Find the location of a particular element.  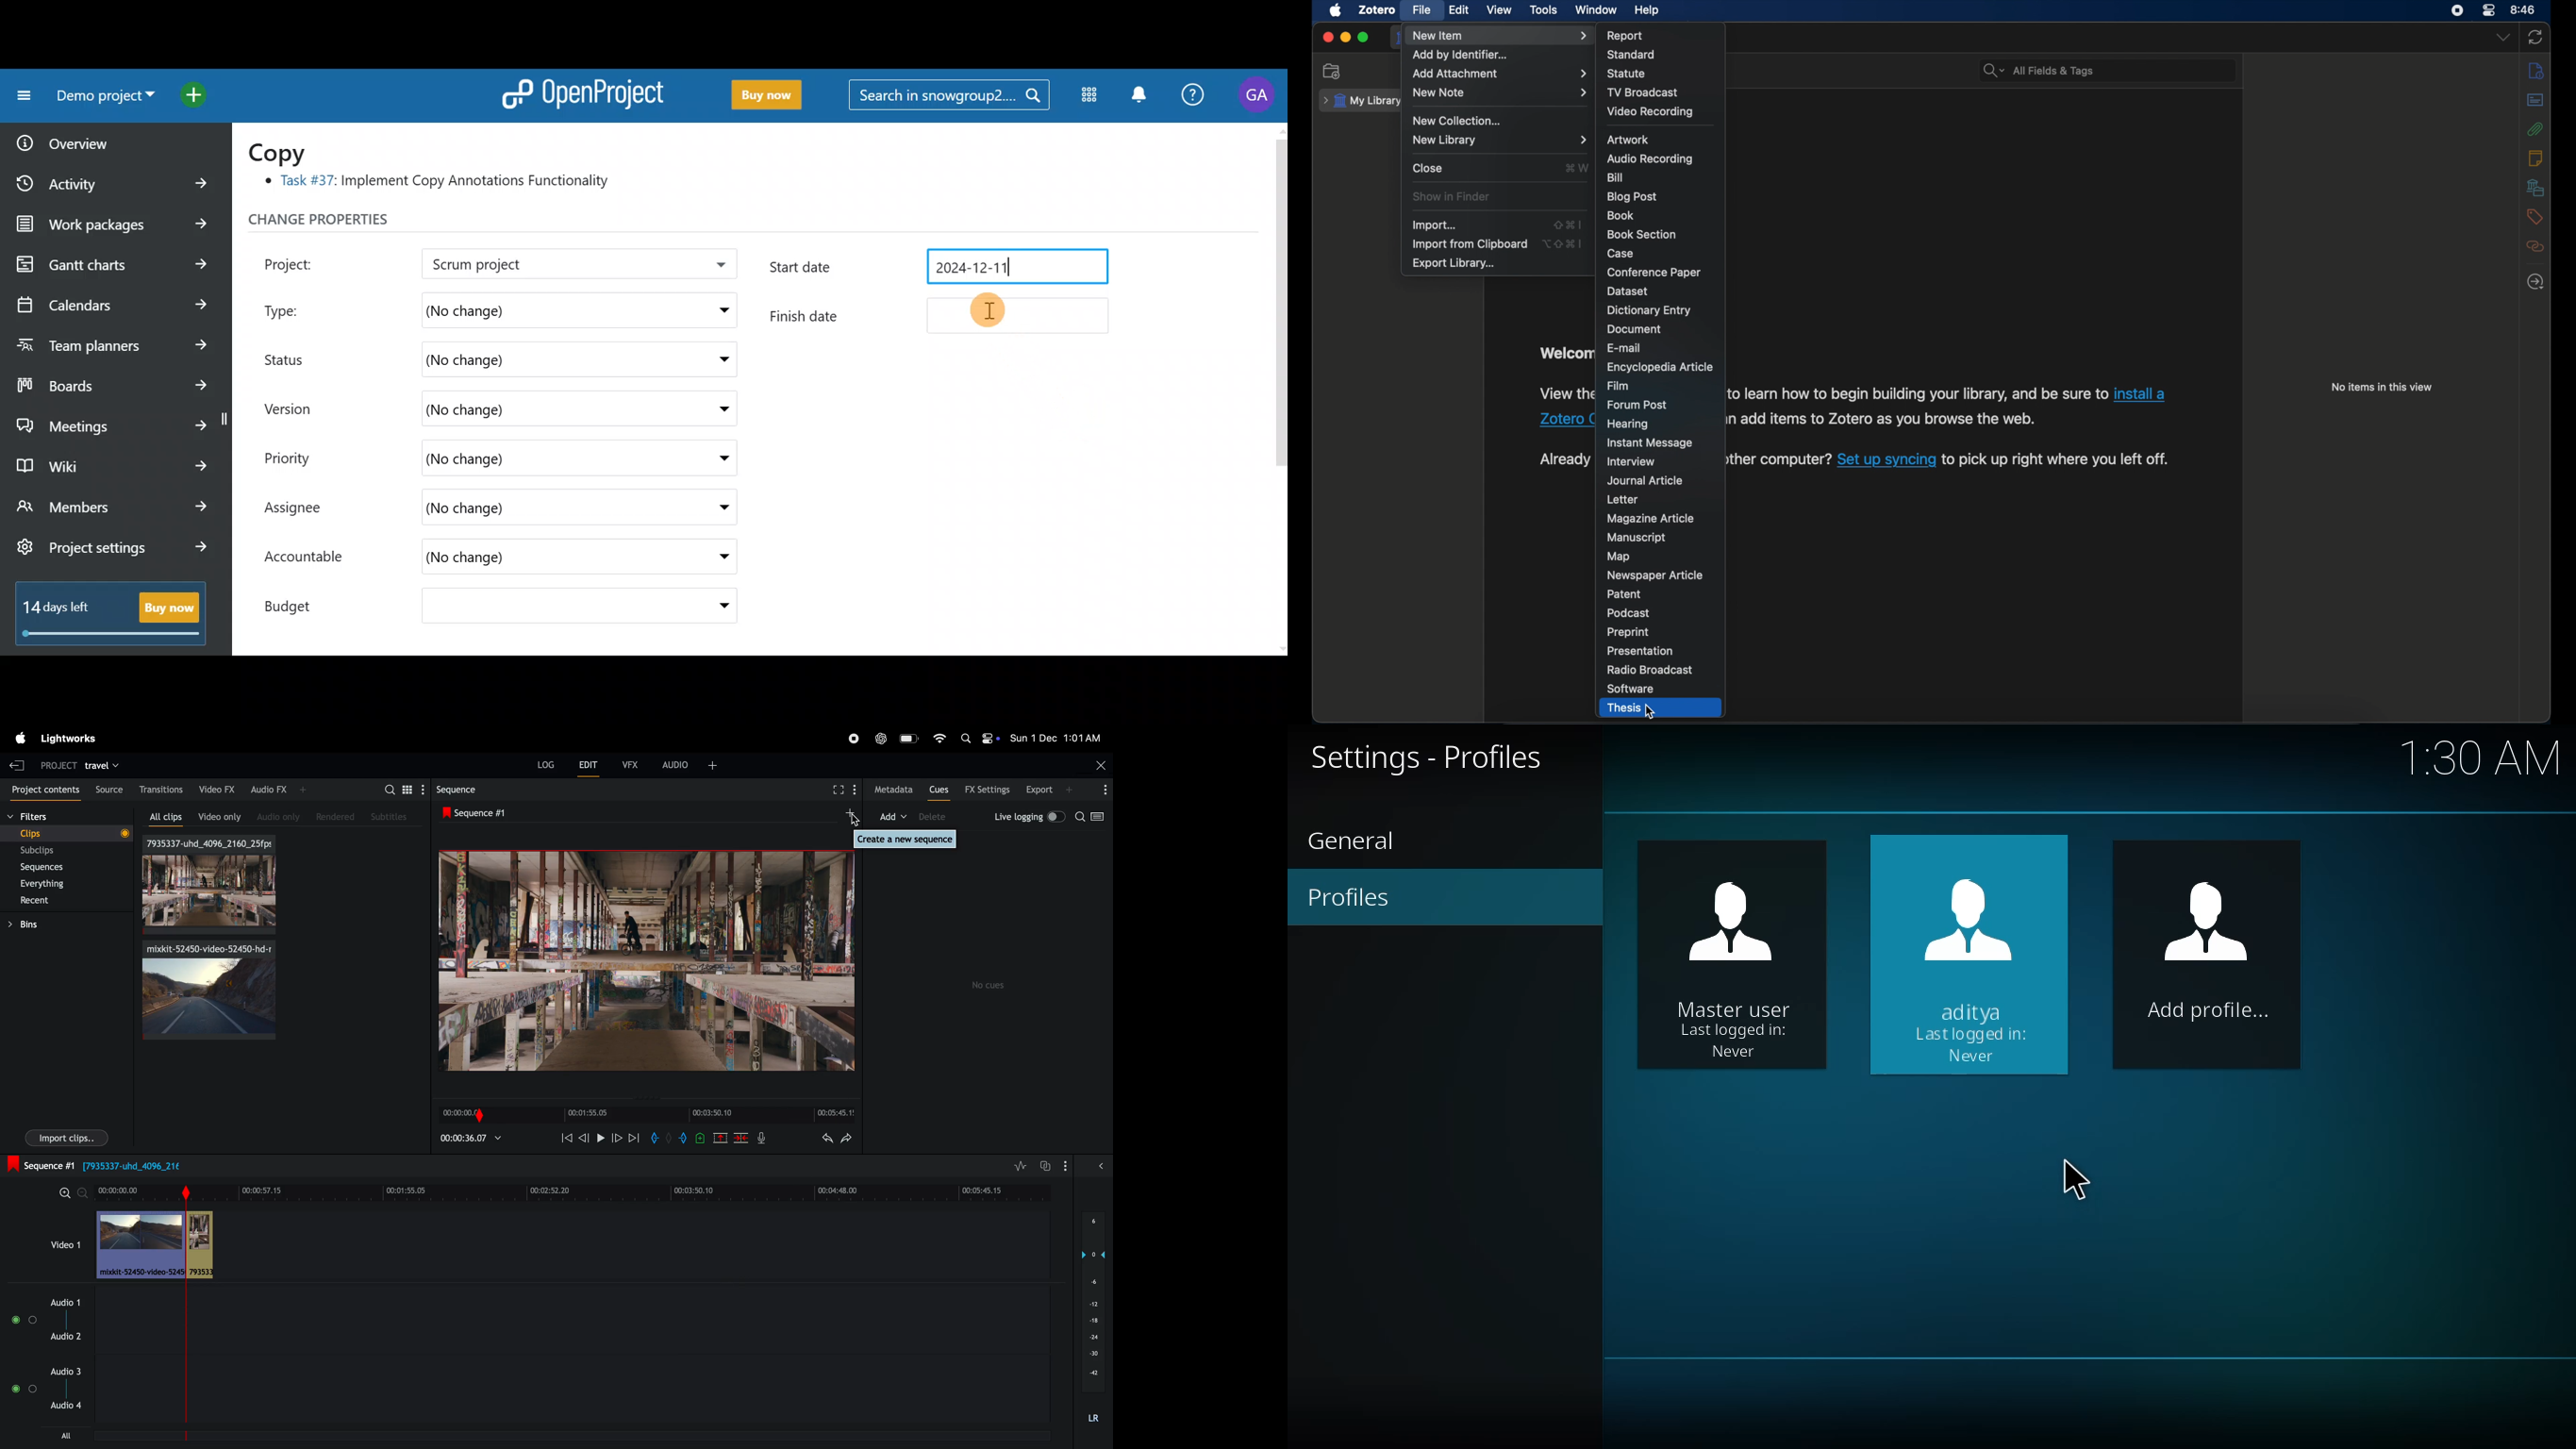

letter is located at coordinates (1622, 499).